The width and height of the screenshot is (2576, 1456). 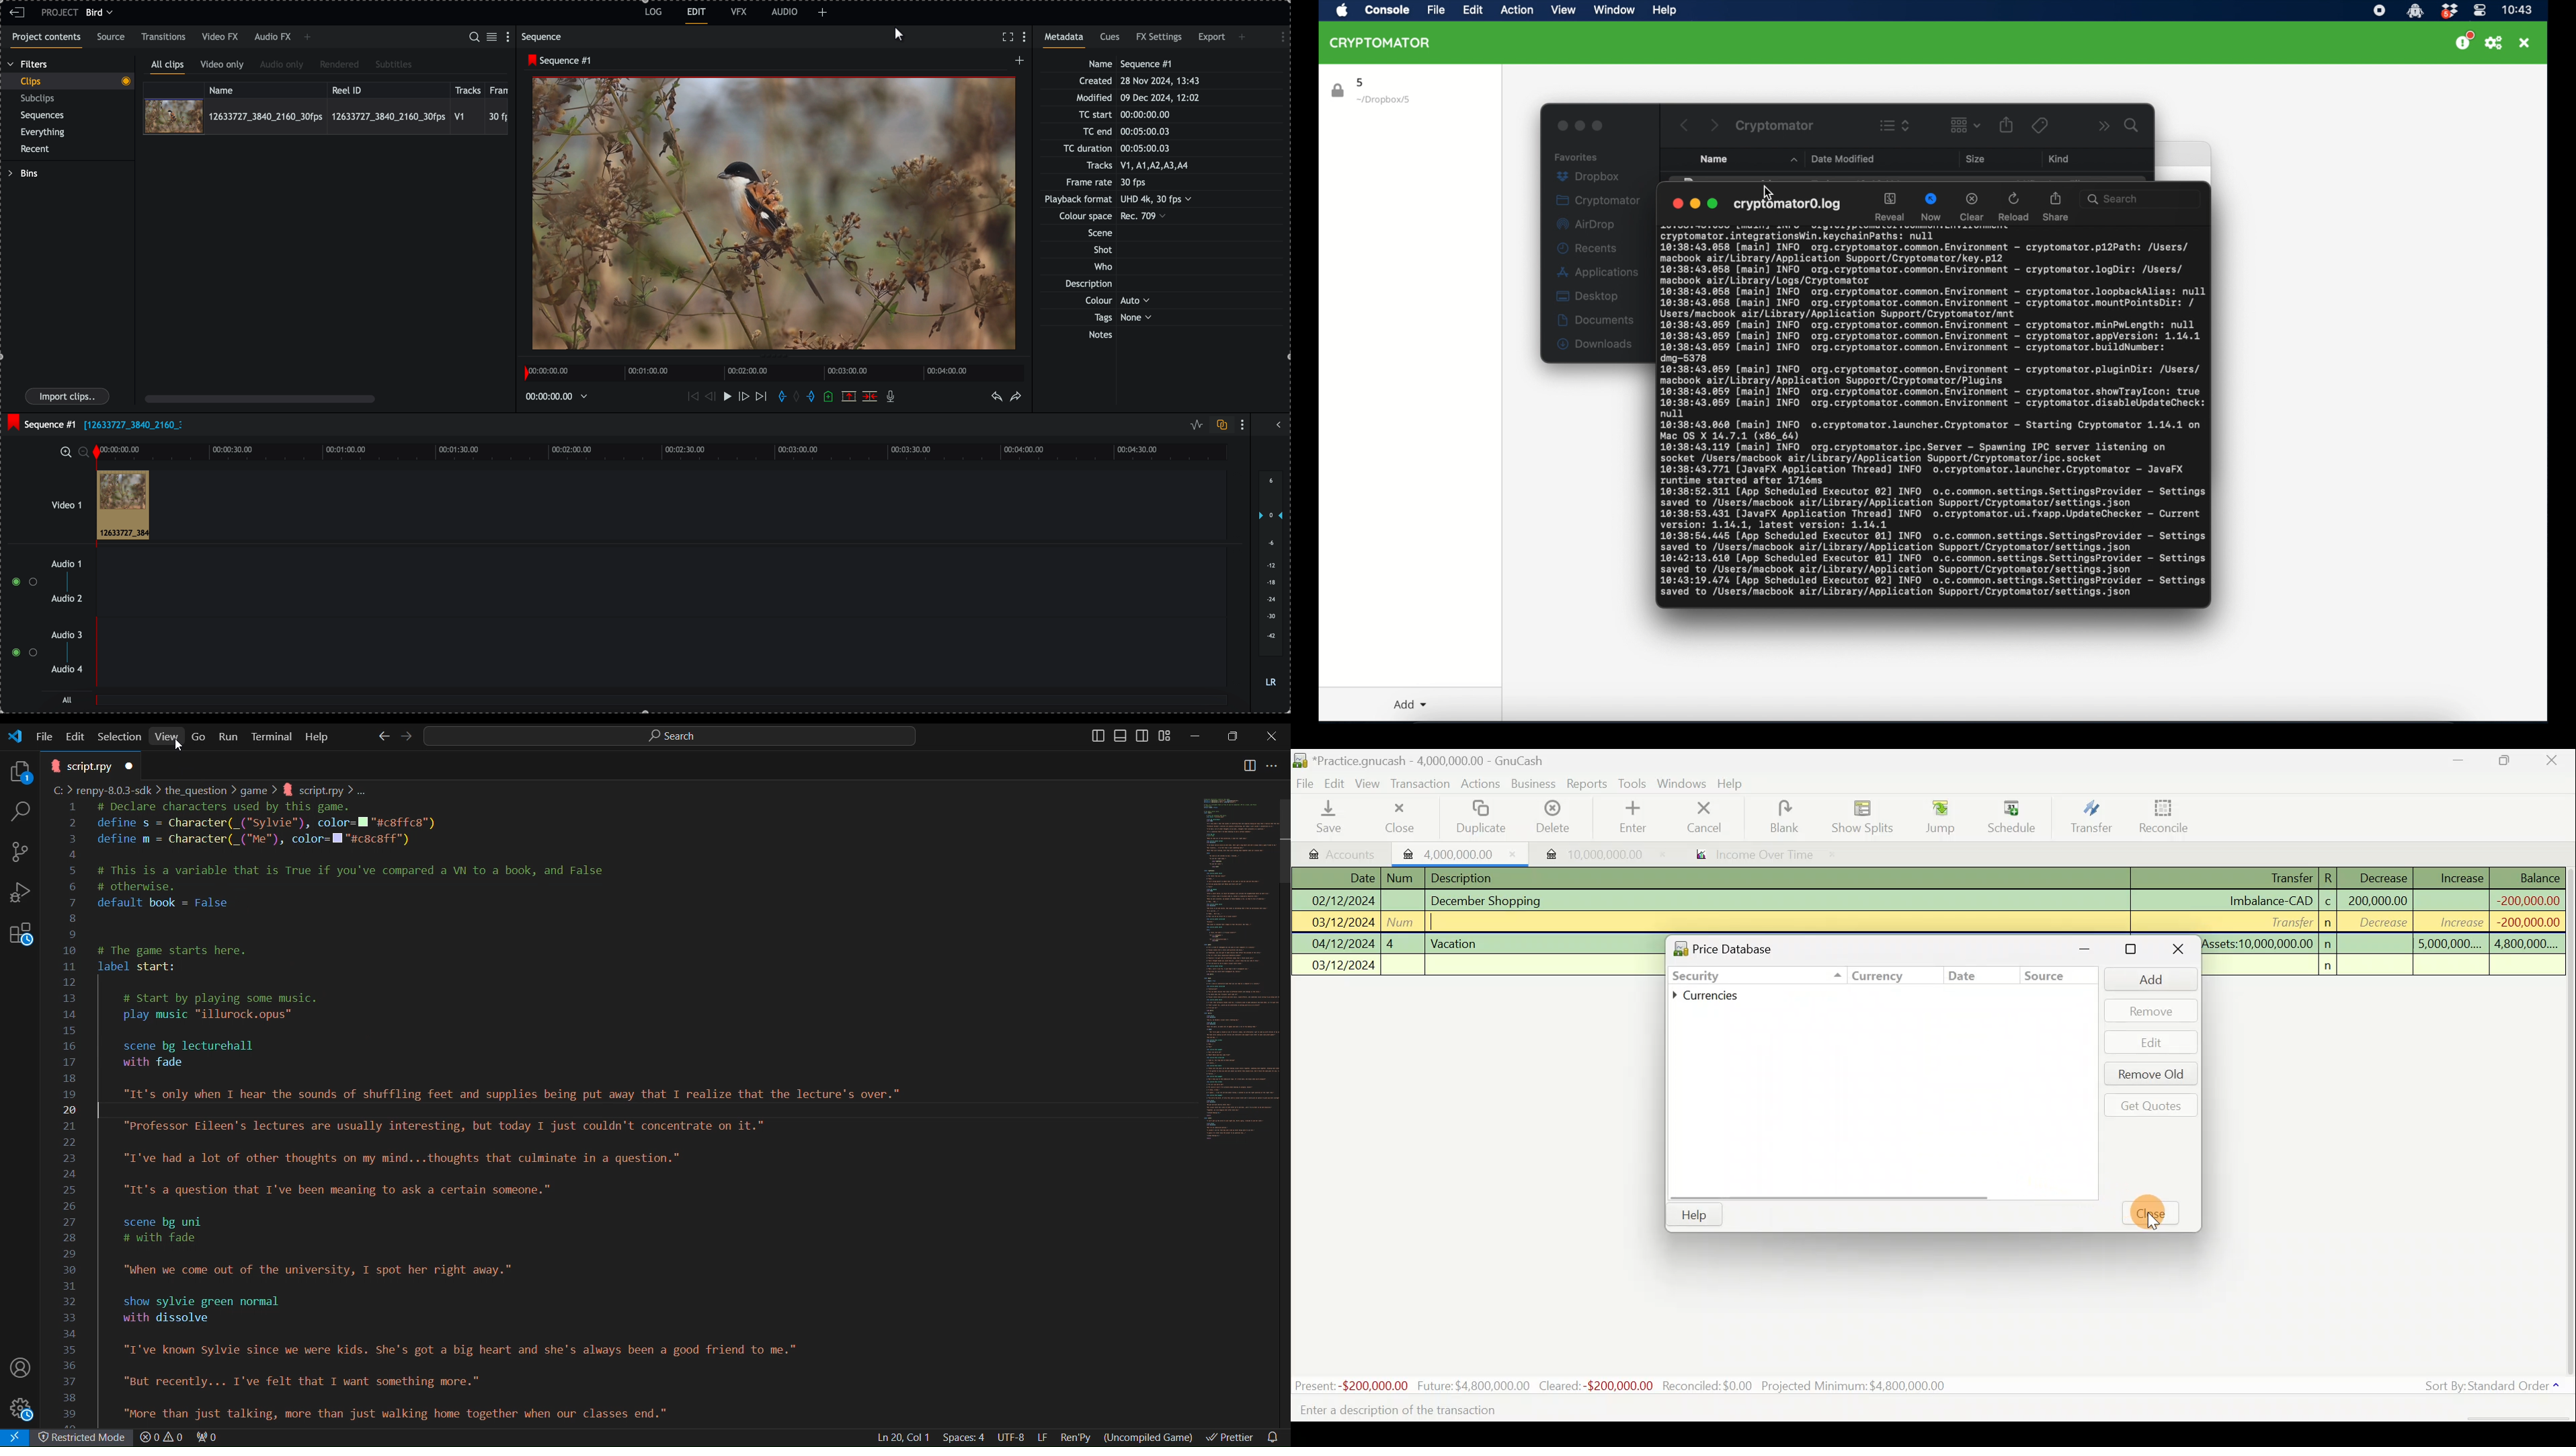 What do you see at coordinates (1794, 817) in the screenshot?
I see `blank` at bounding box center [1794, 817].